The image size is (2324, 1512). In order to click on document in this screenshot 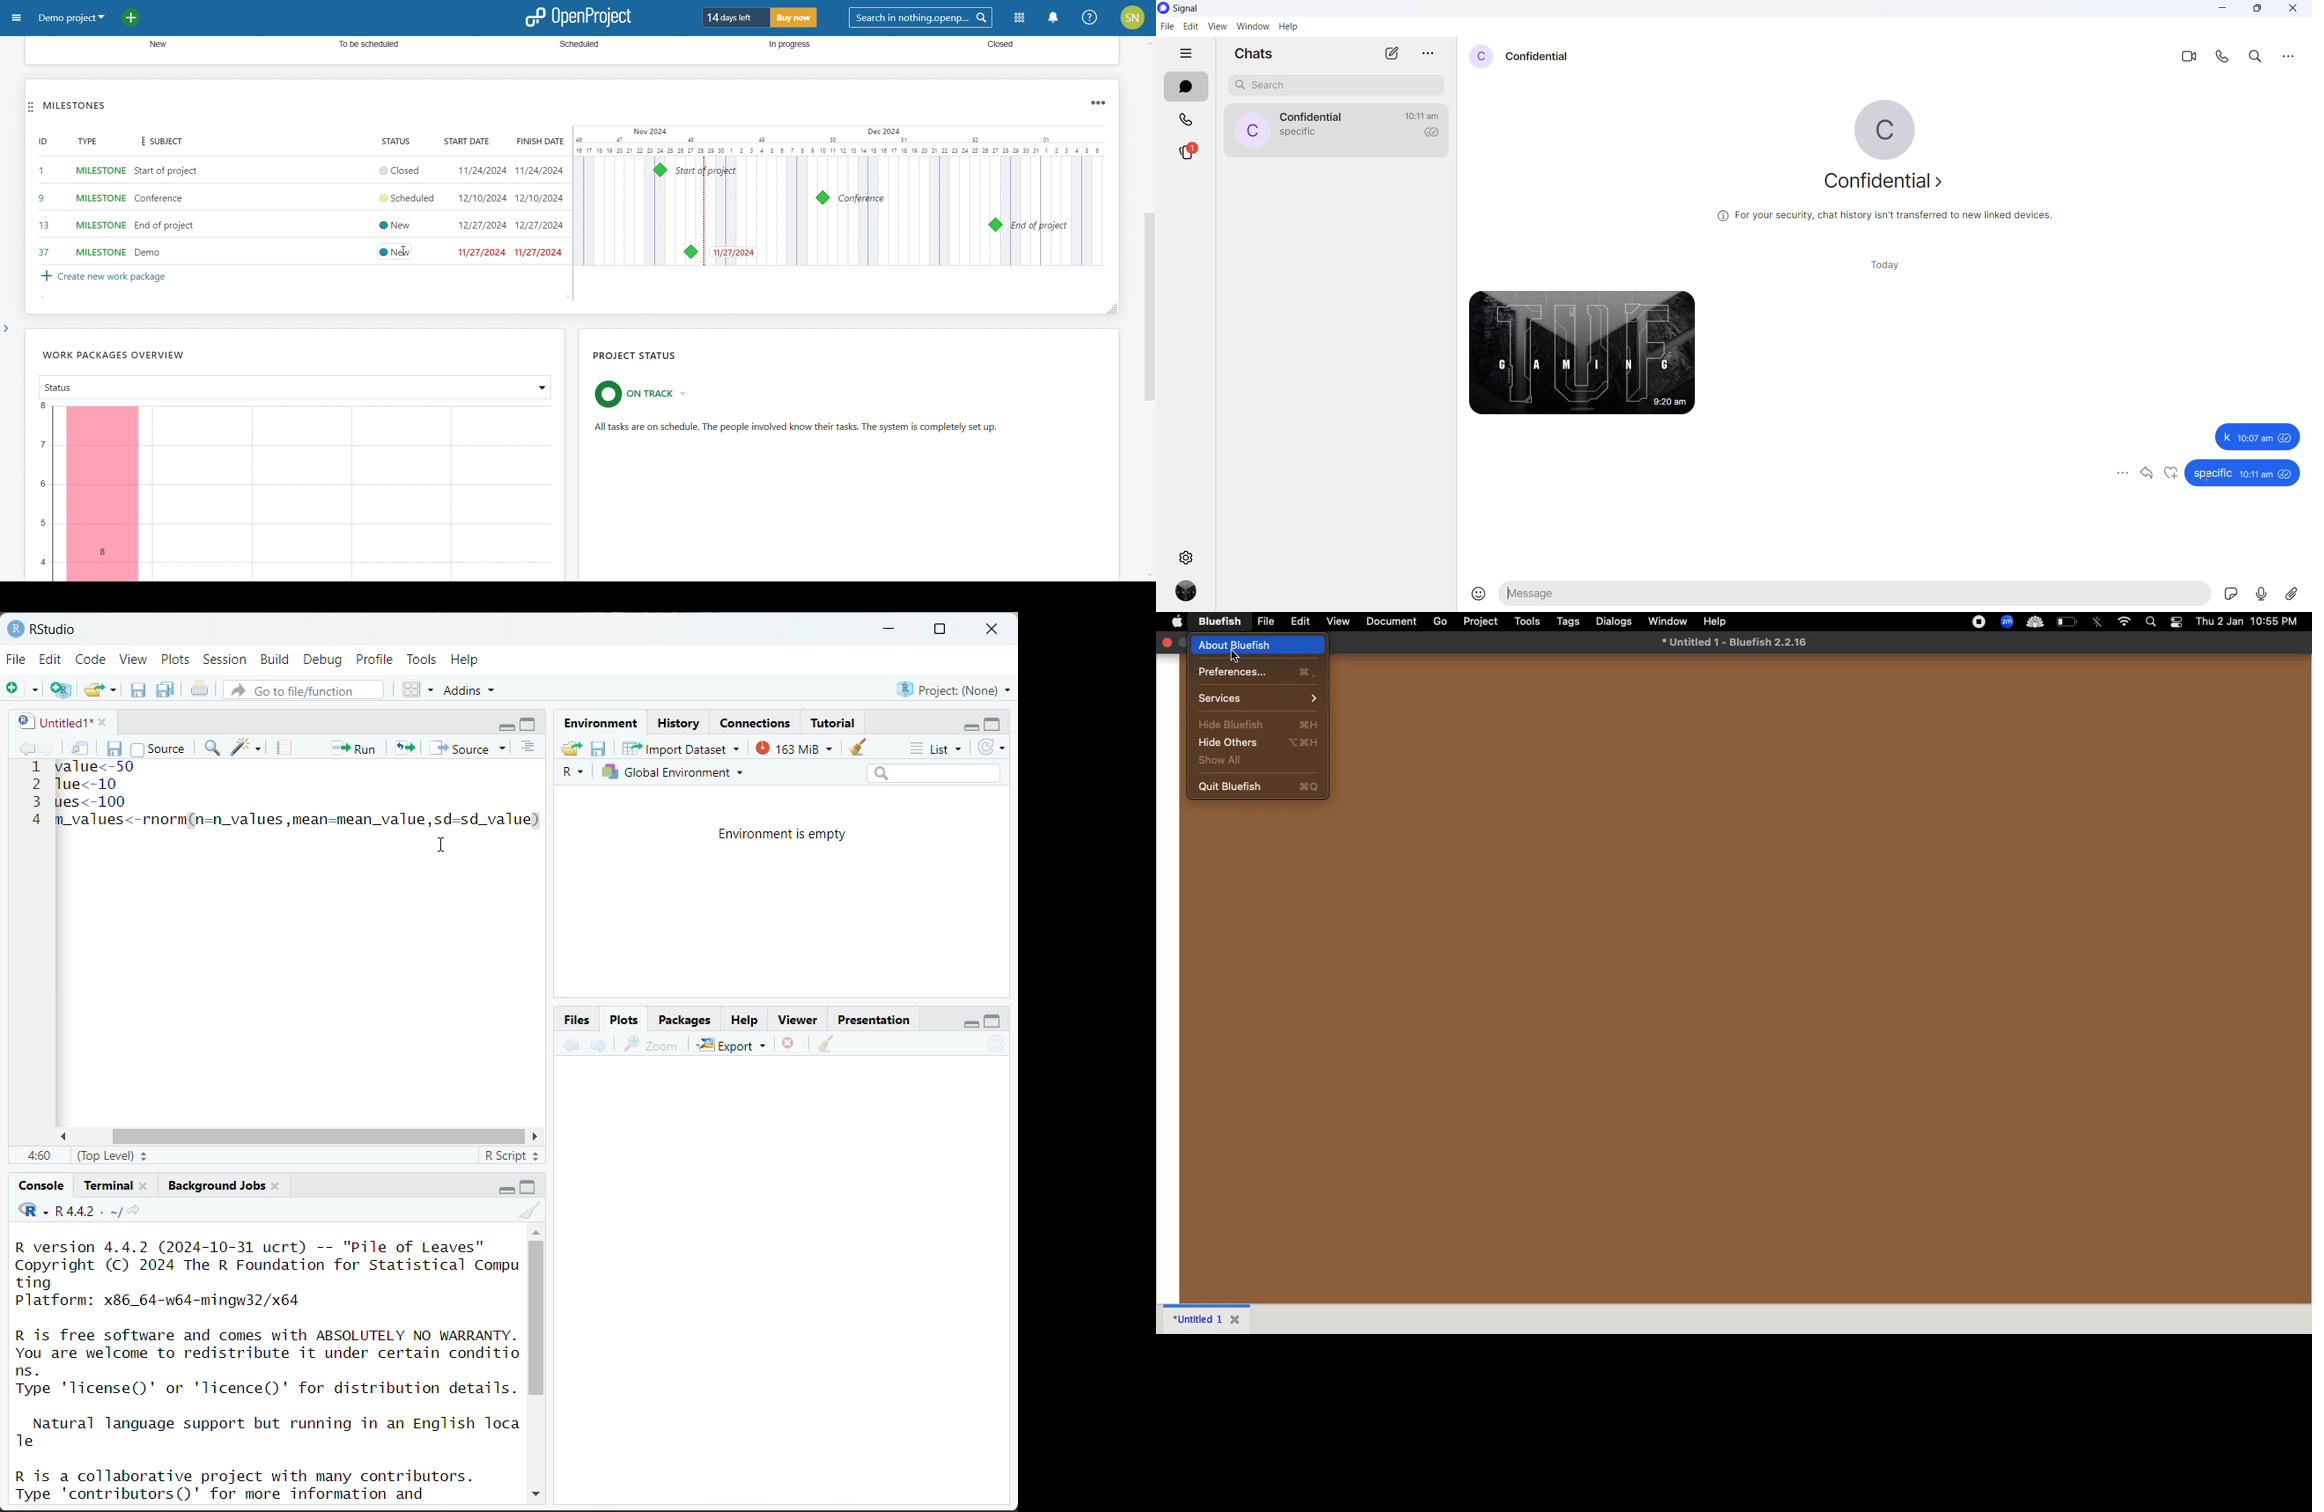, I will do `click(1390, 620)`.